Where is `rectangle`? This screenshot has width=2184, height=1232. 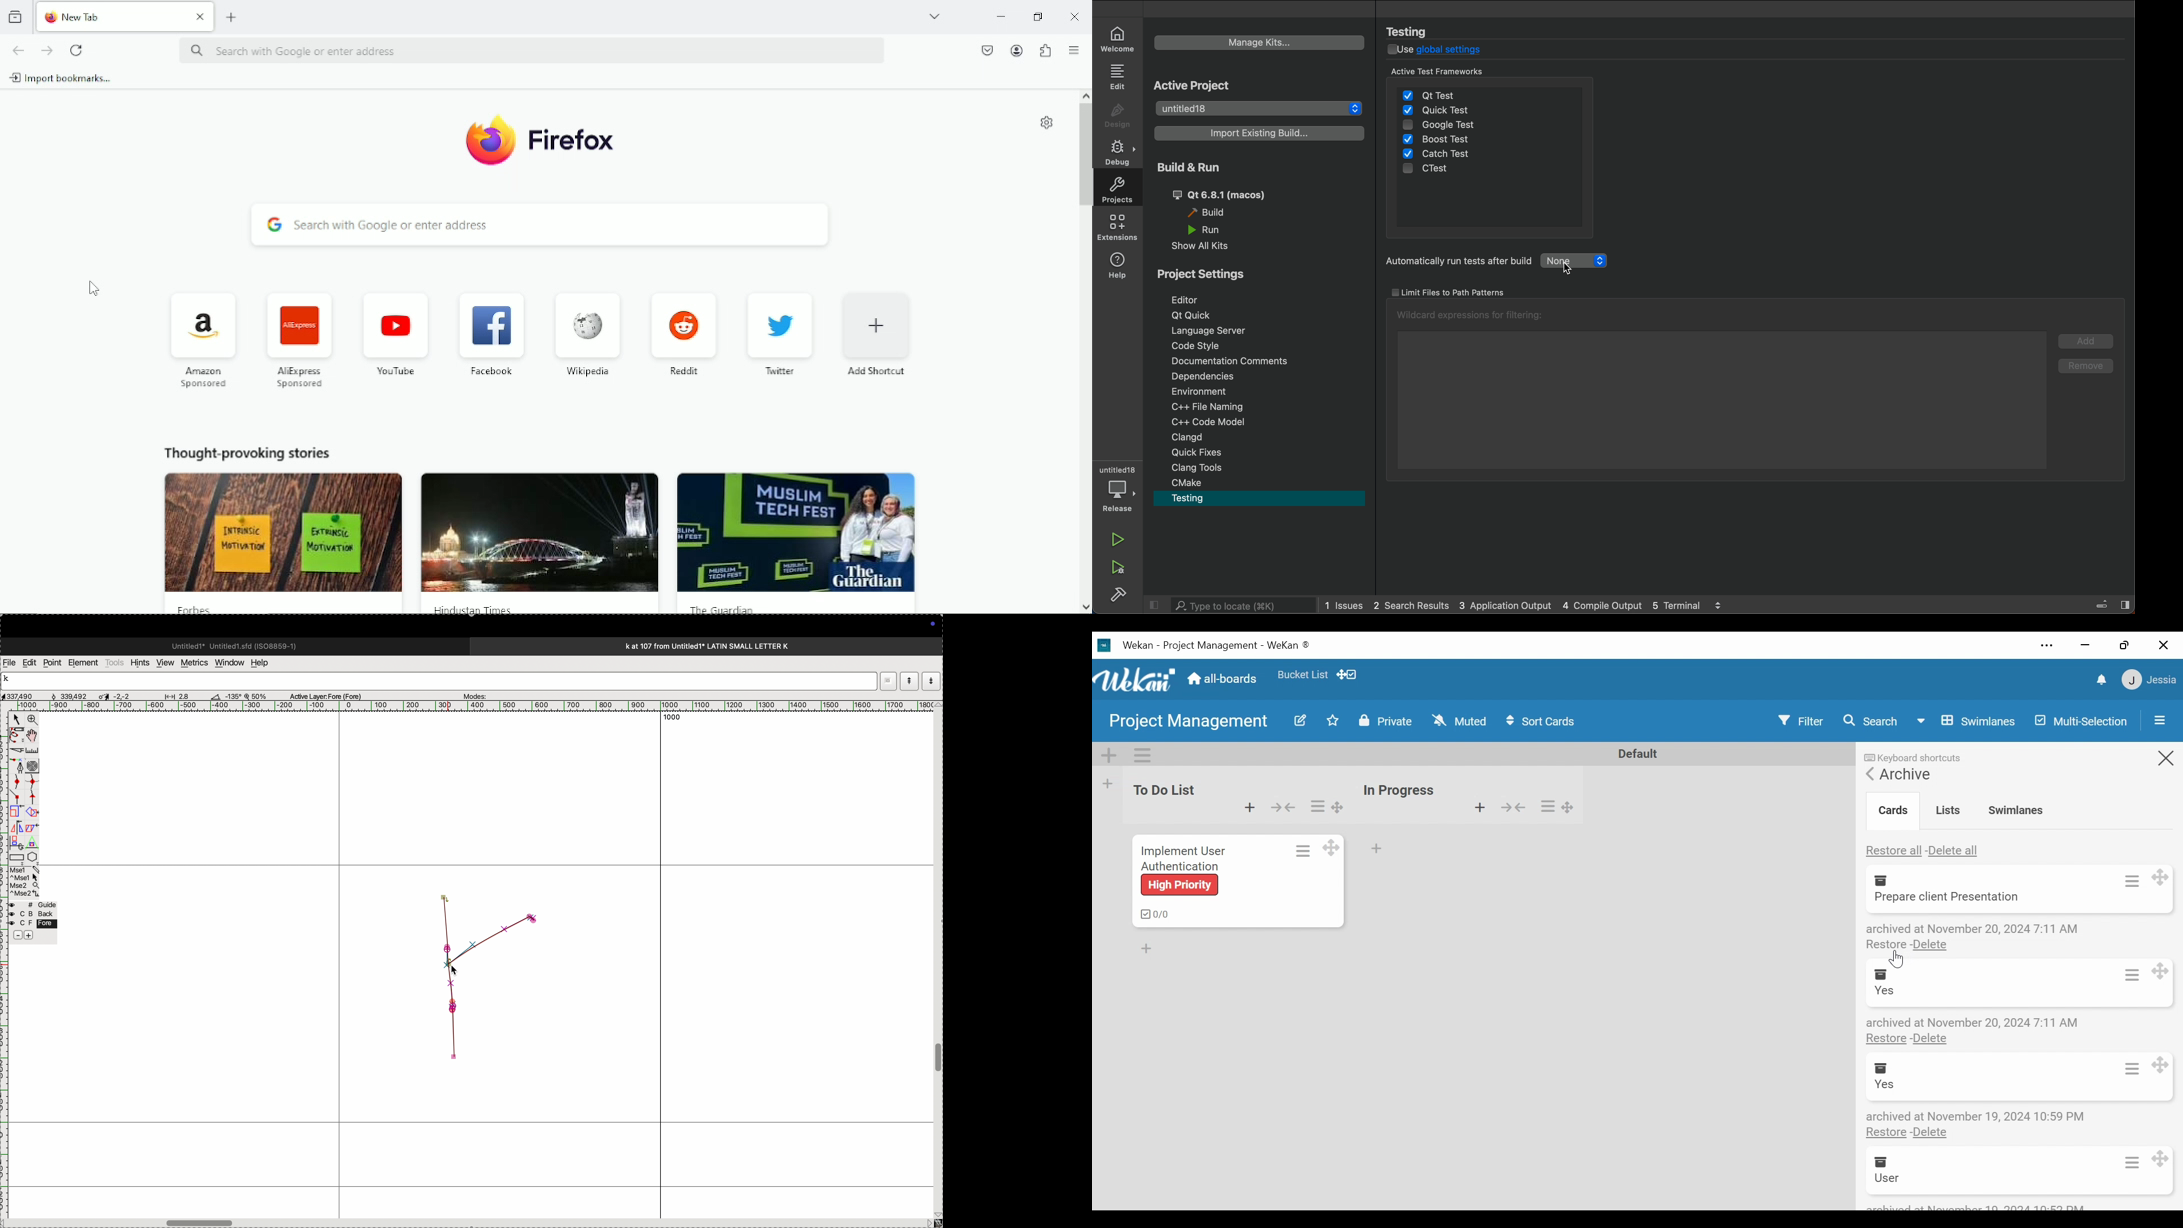 rectangle is located at coordinates (14, 856).